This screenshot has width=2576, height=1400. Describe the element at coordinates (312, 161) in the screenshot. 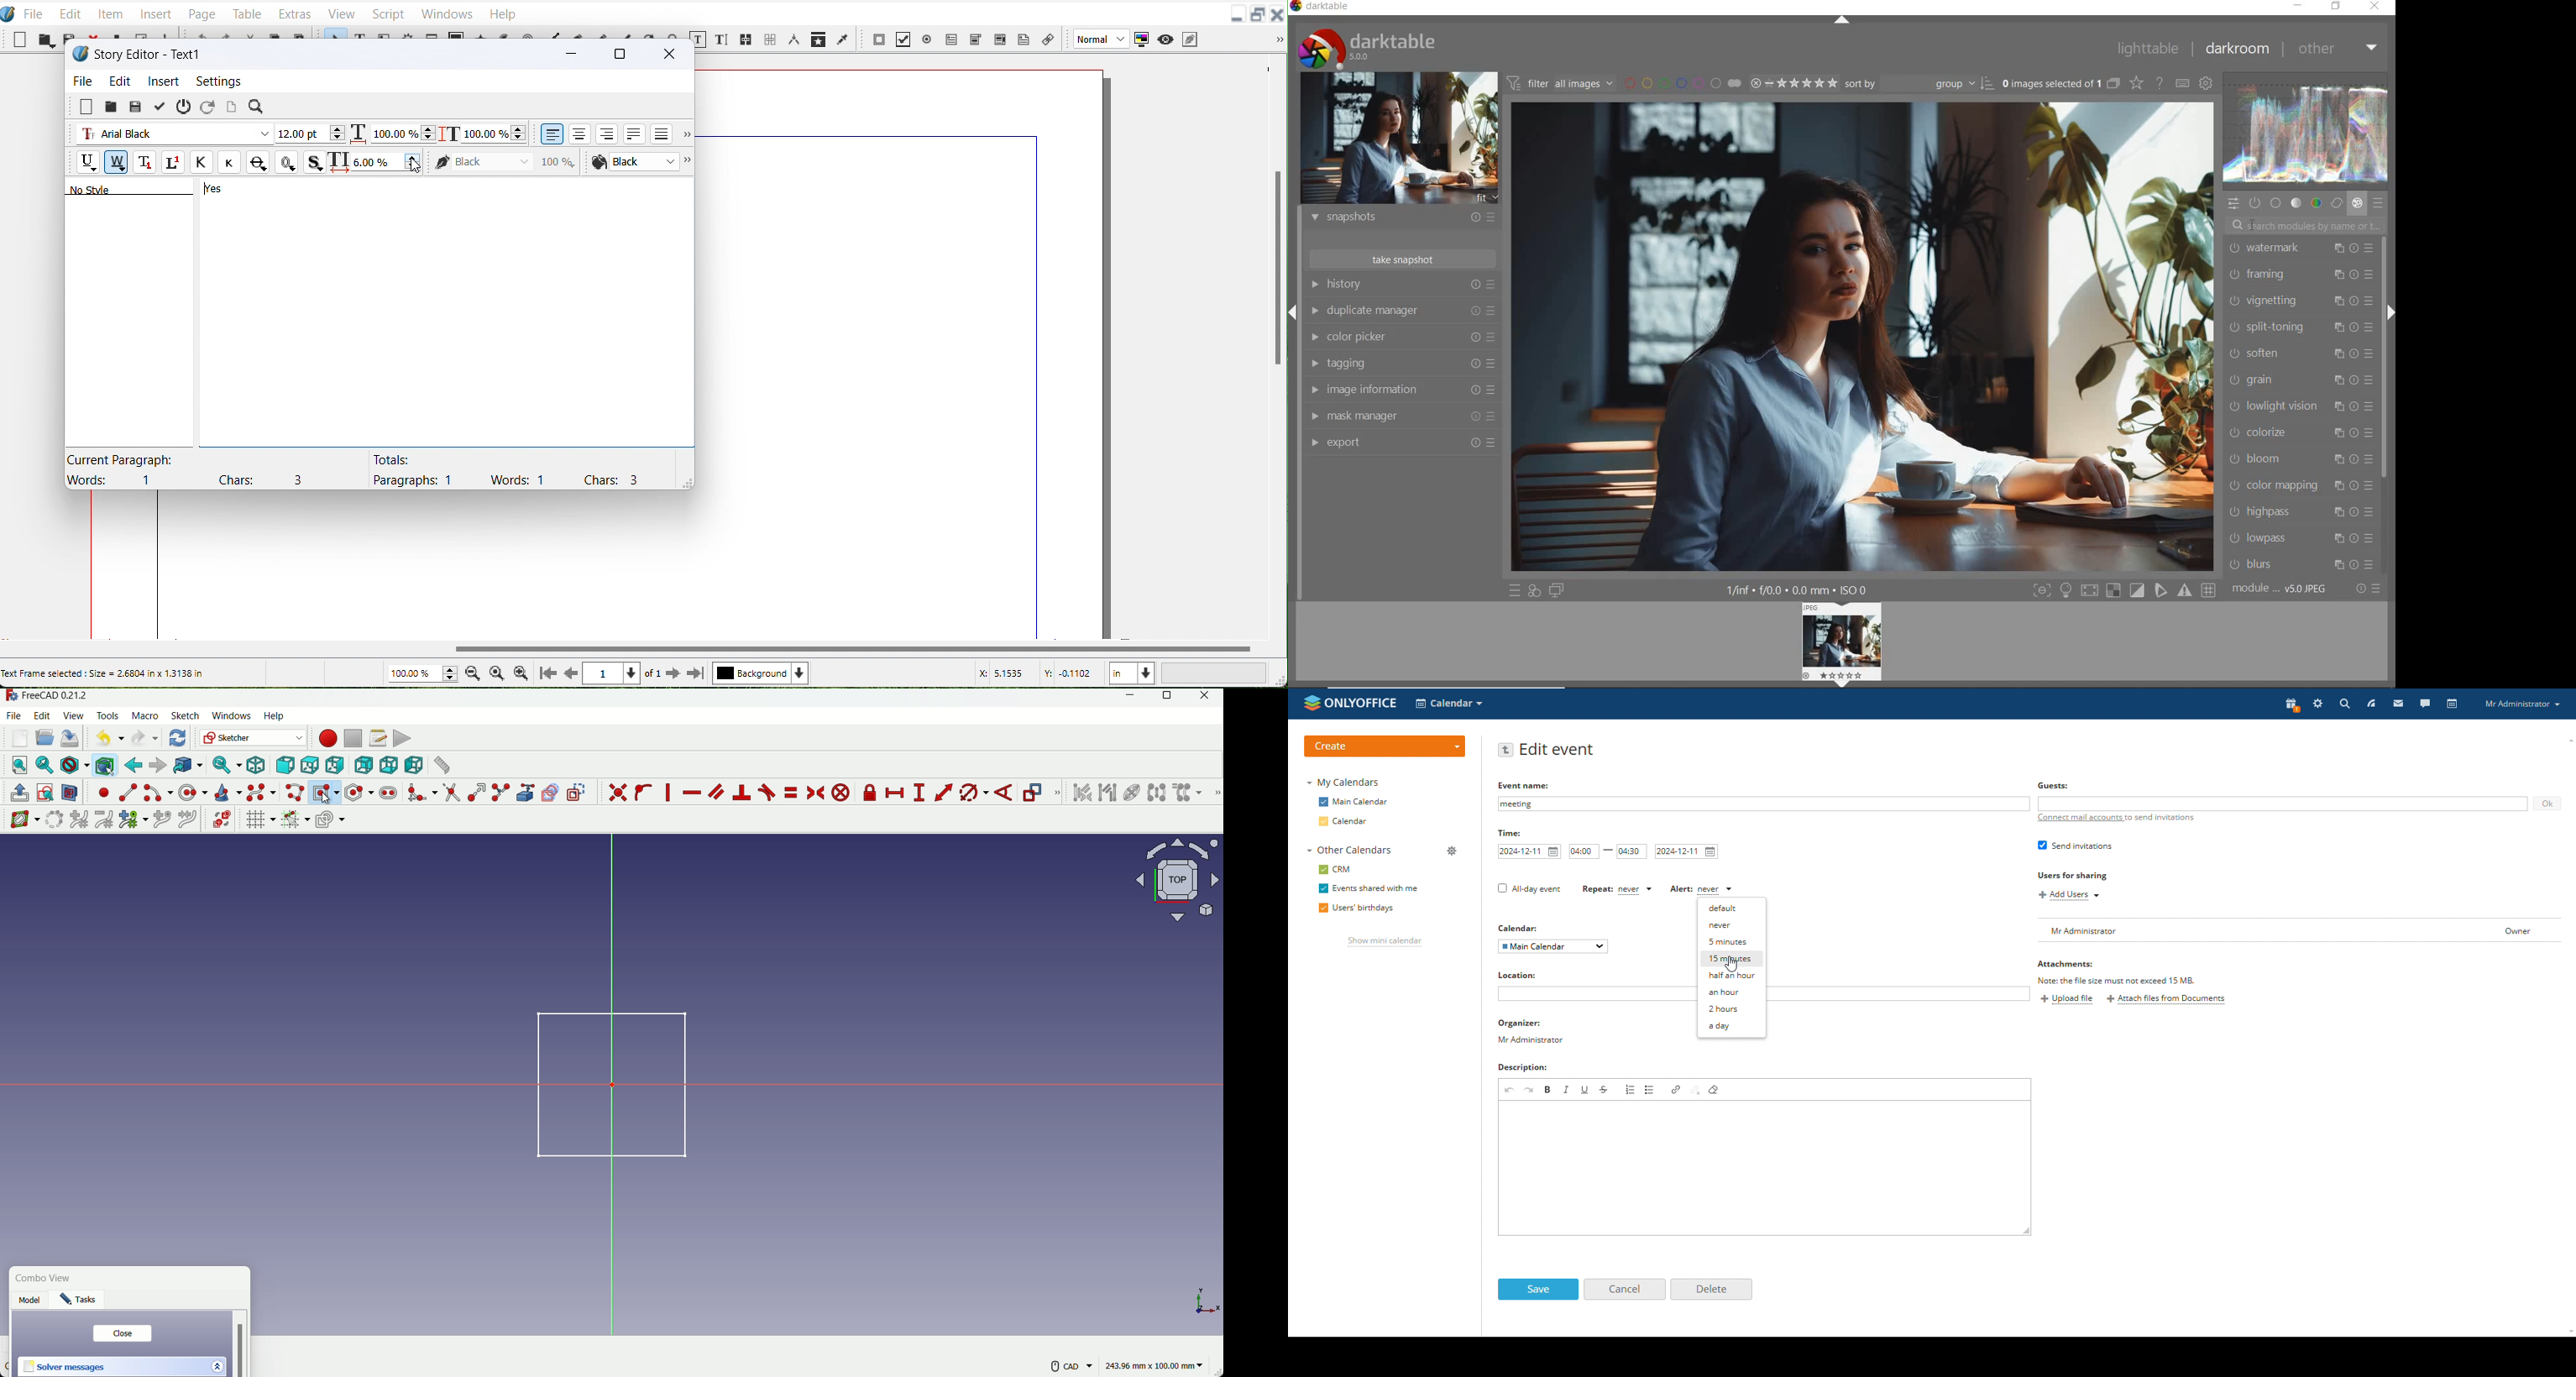

I see `Shadowed Text` at that location.